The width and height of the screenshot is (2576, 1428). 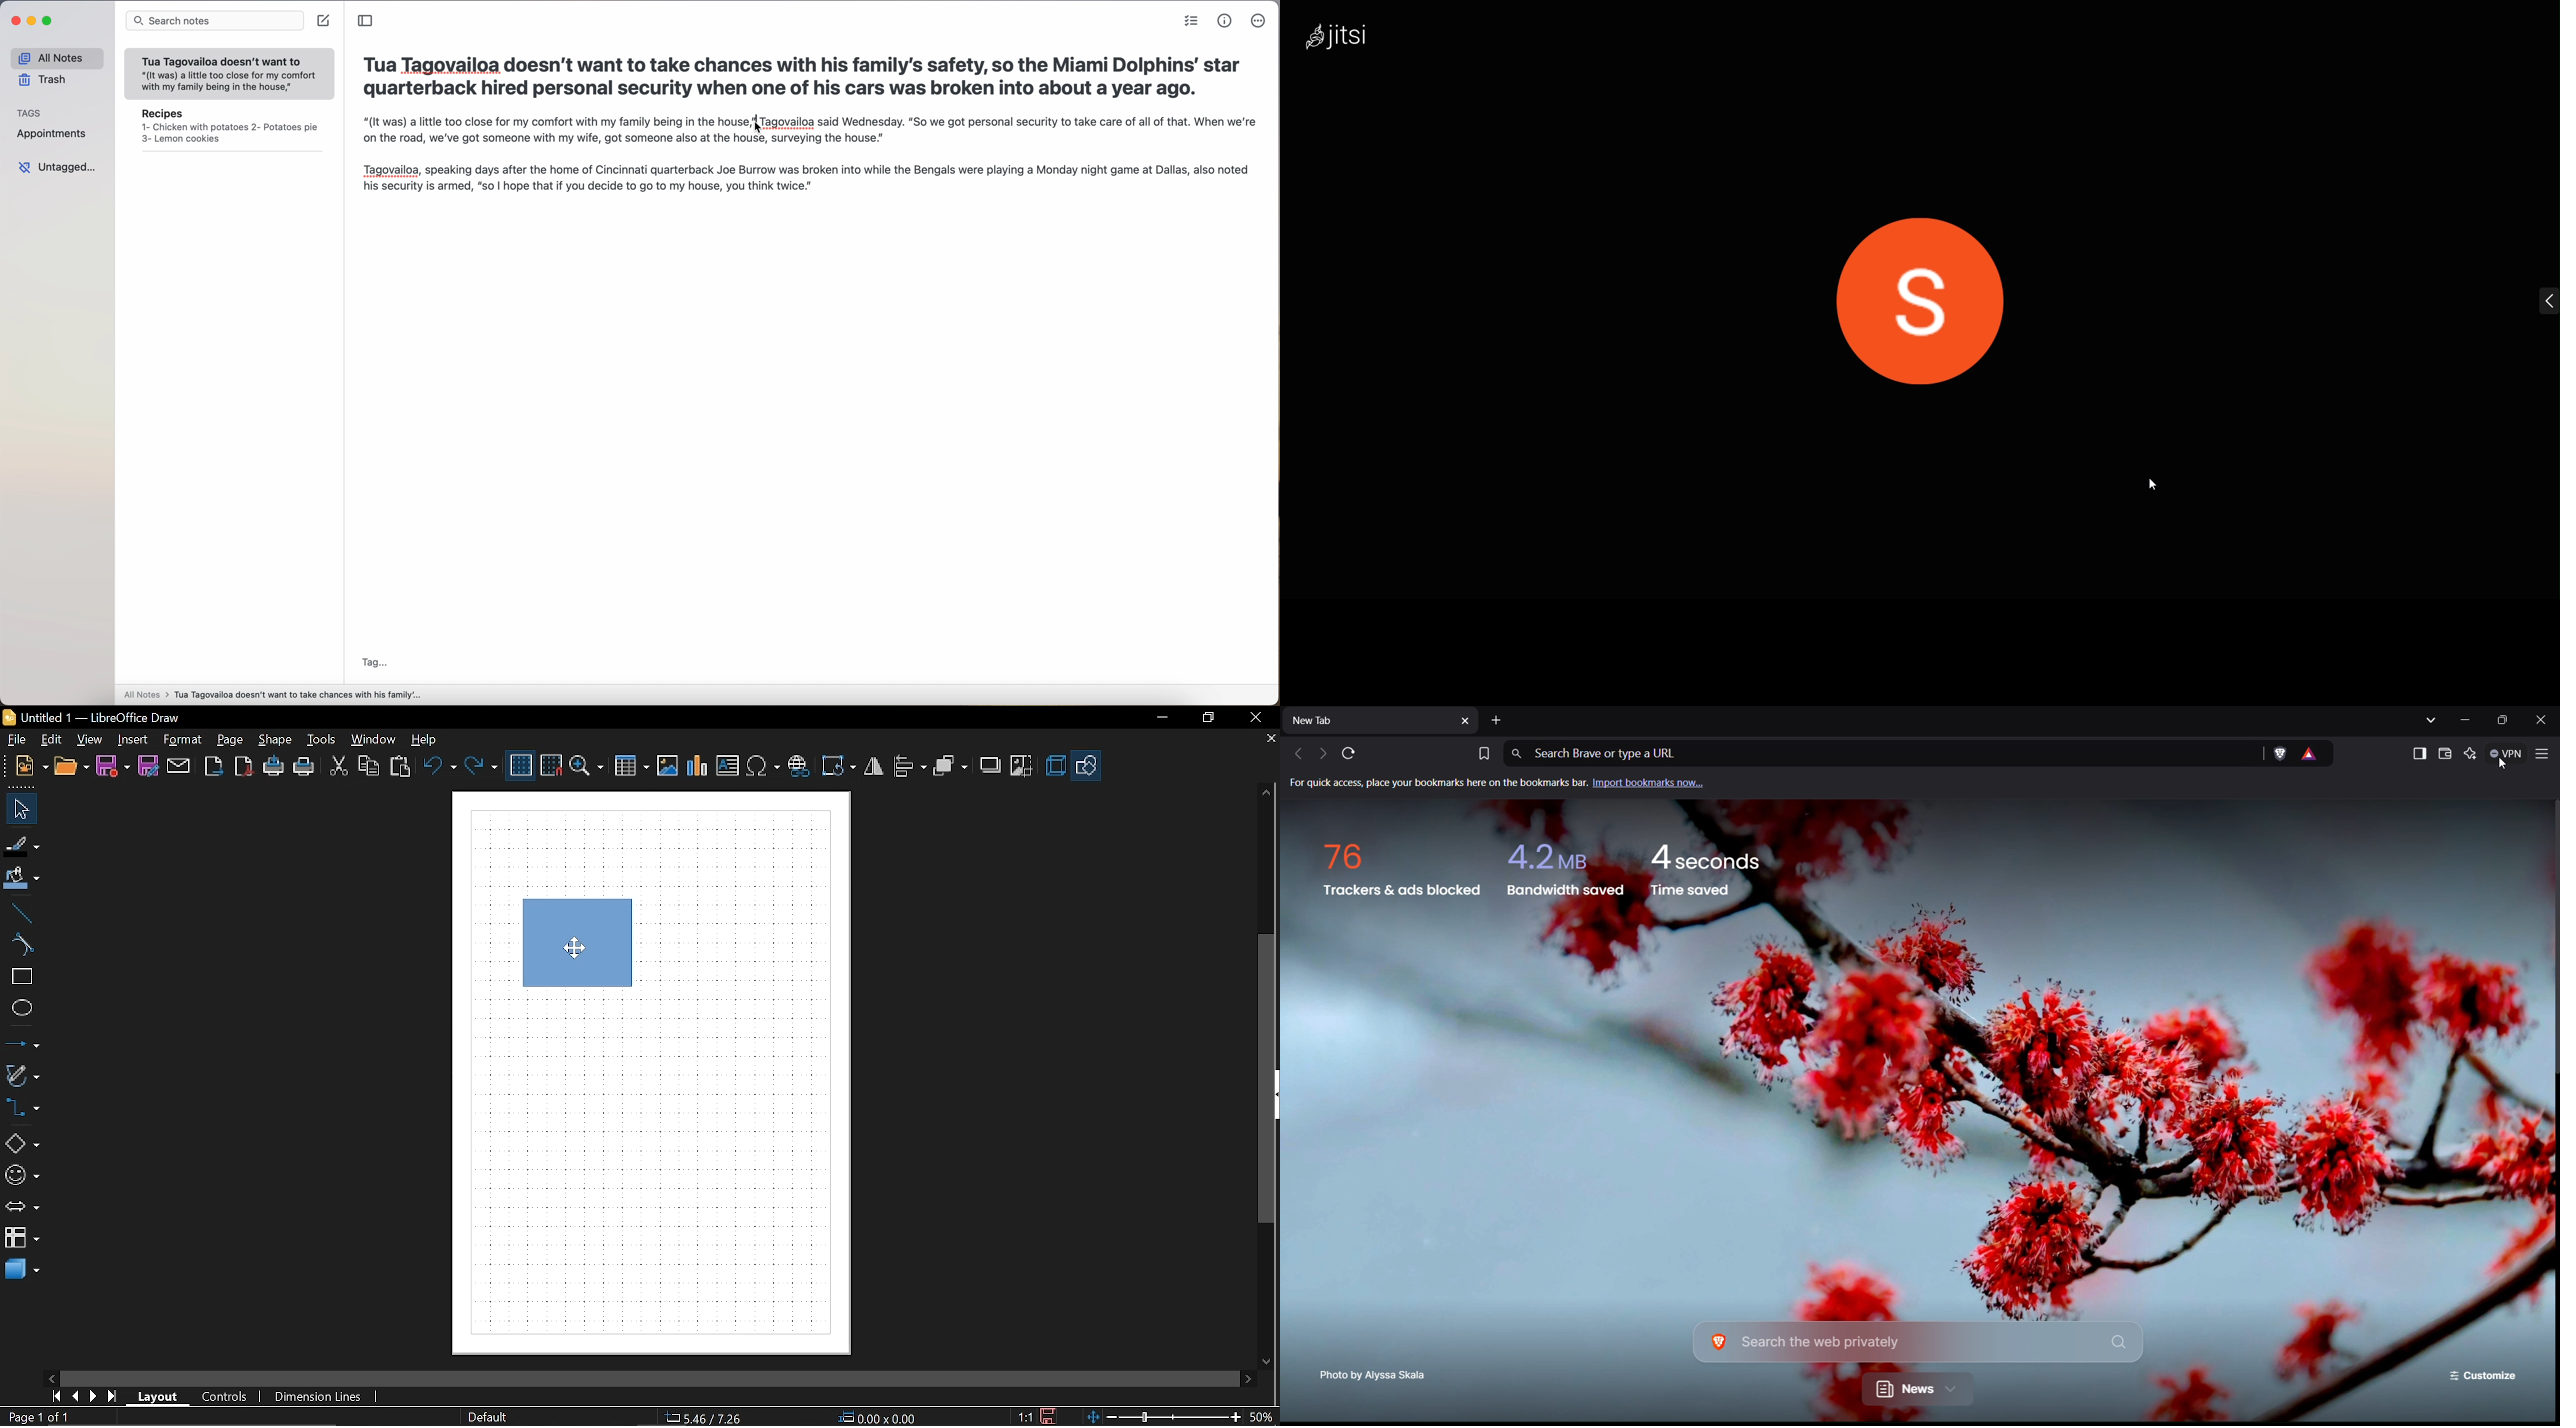 What do you see at coordinates (1349, 41) in the screenshot?
I see `logo` at bounding box center [1349, 41].